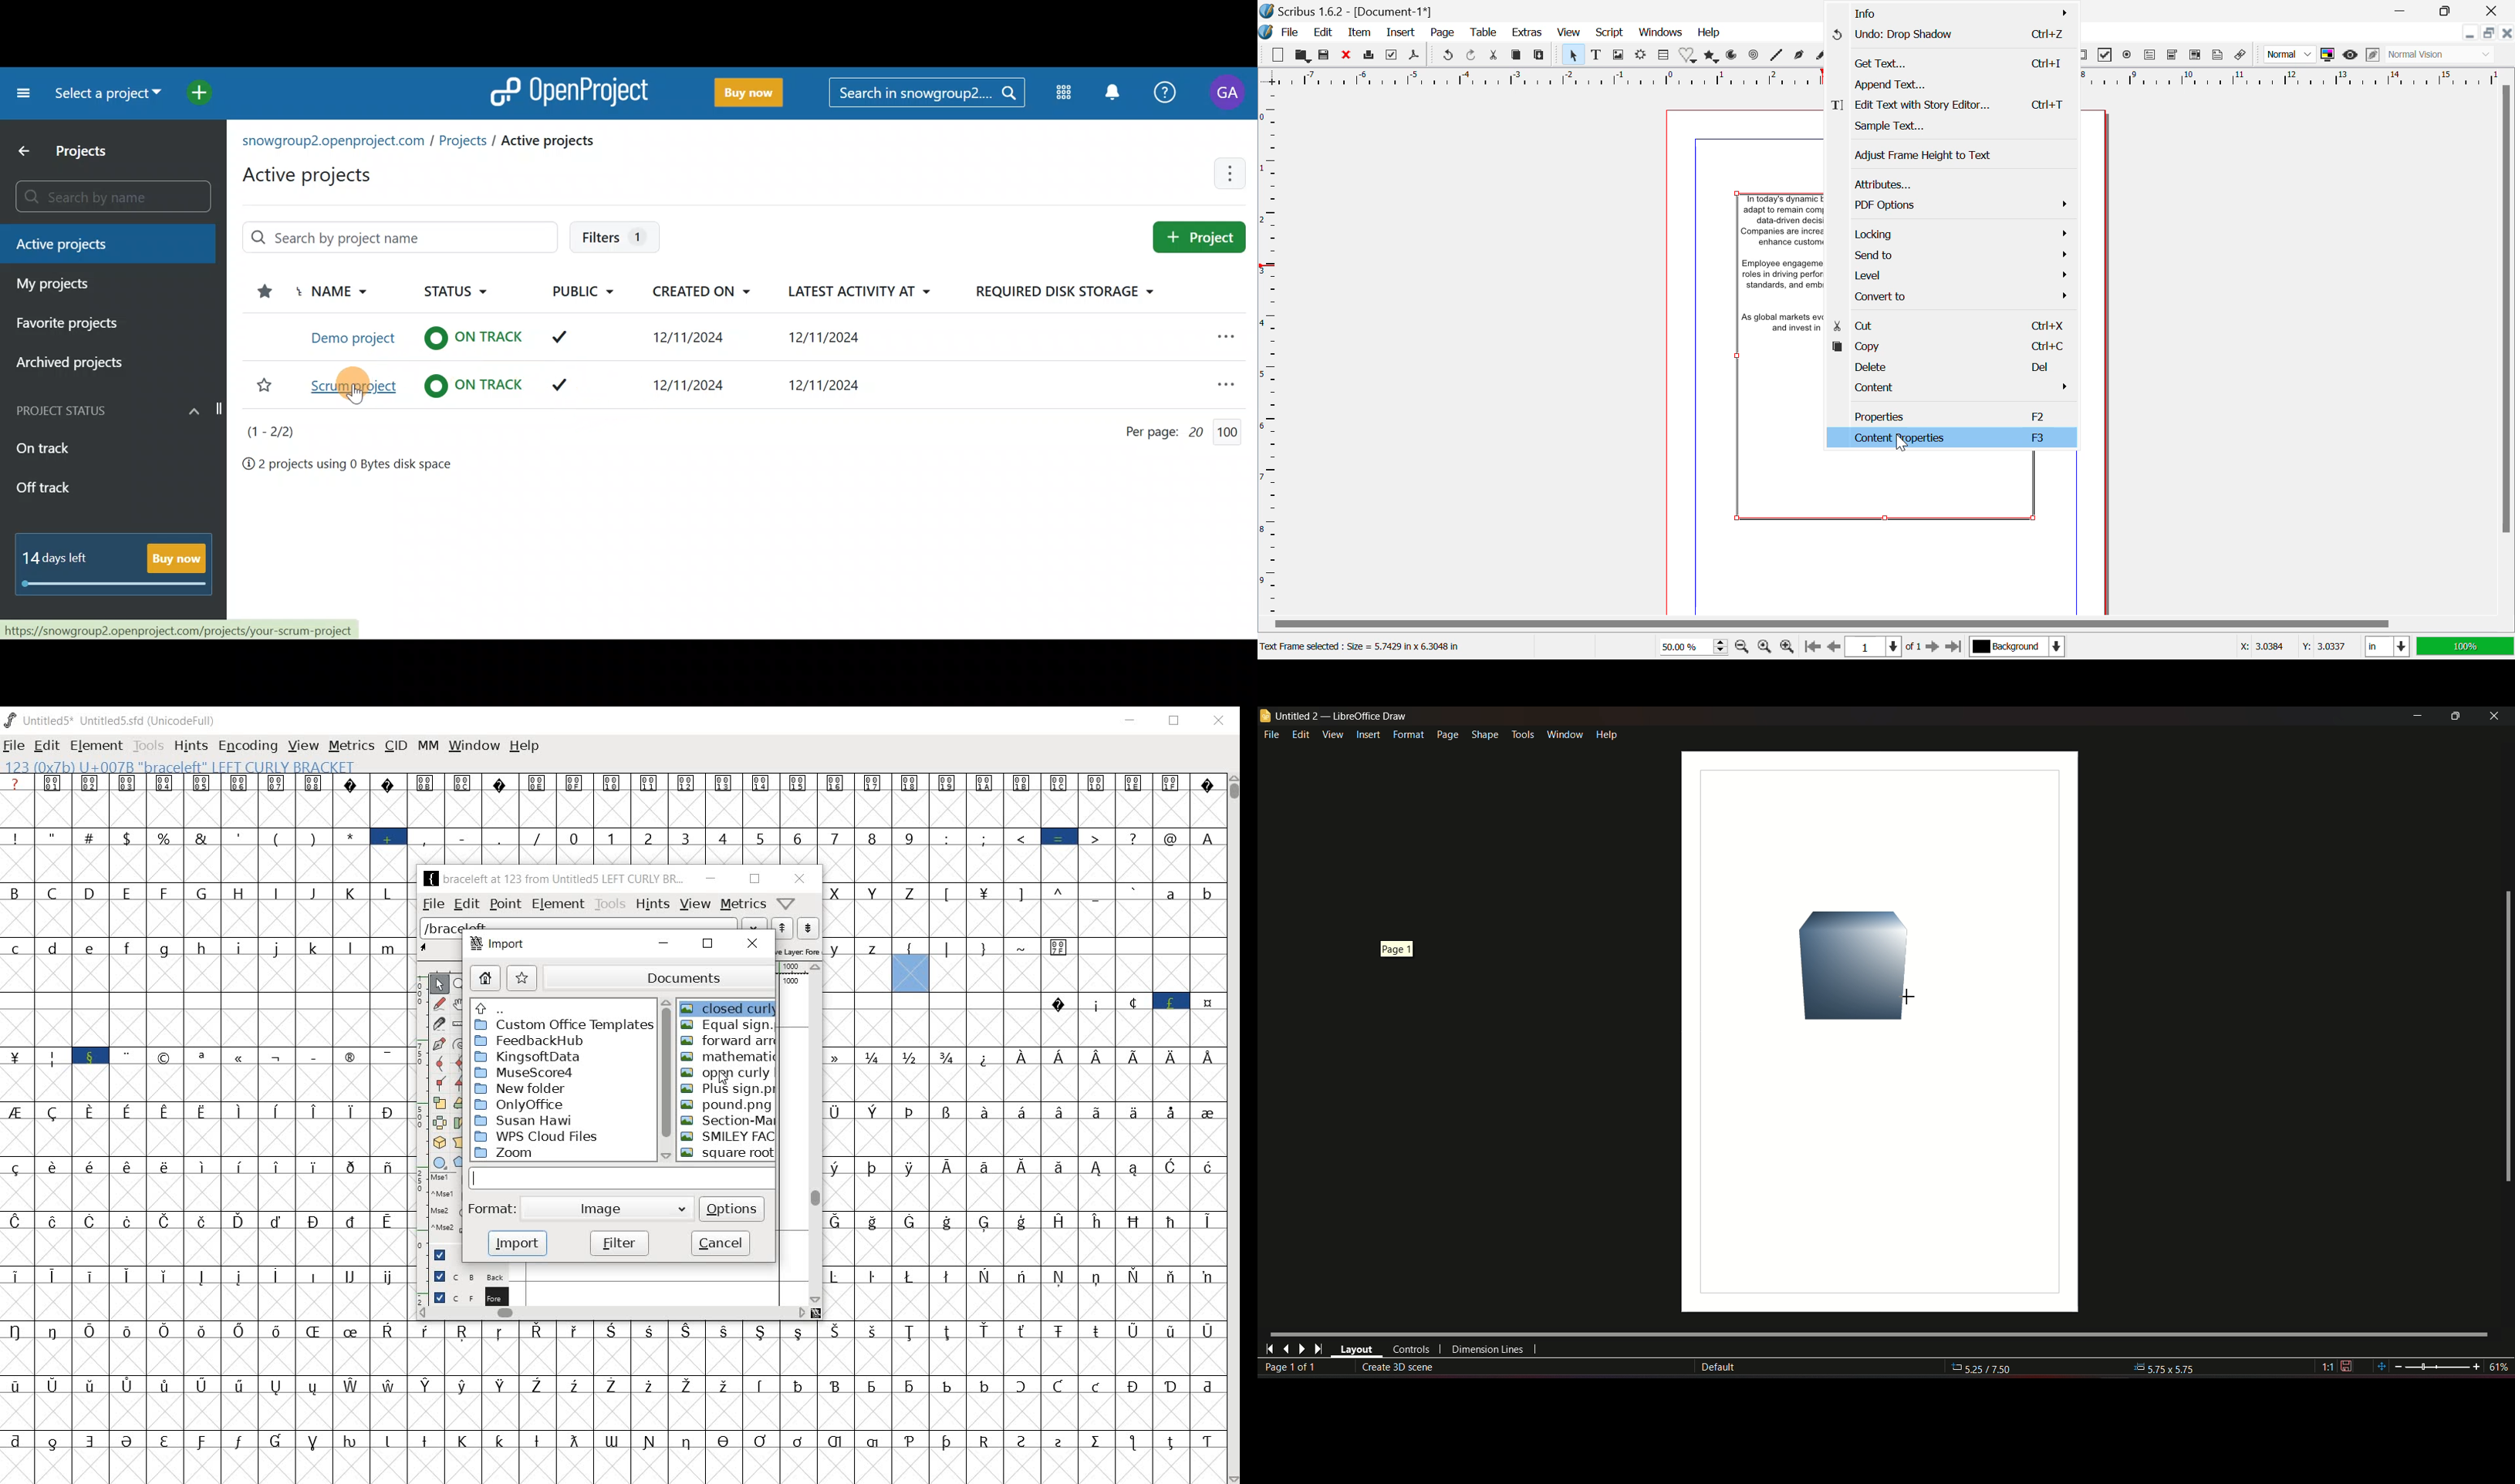 This screenshot has height=1484, width=2520. I want to click on Pdf Combo box, so click(2173, 53).